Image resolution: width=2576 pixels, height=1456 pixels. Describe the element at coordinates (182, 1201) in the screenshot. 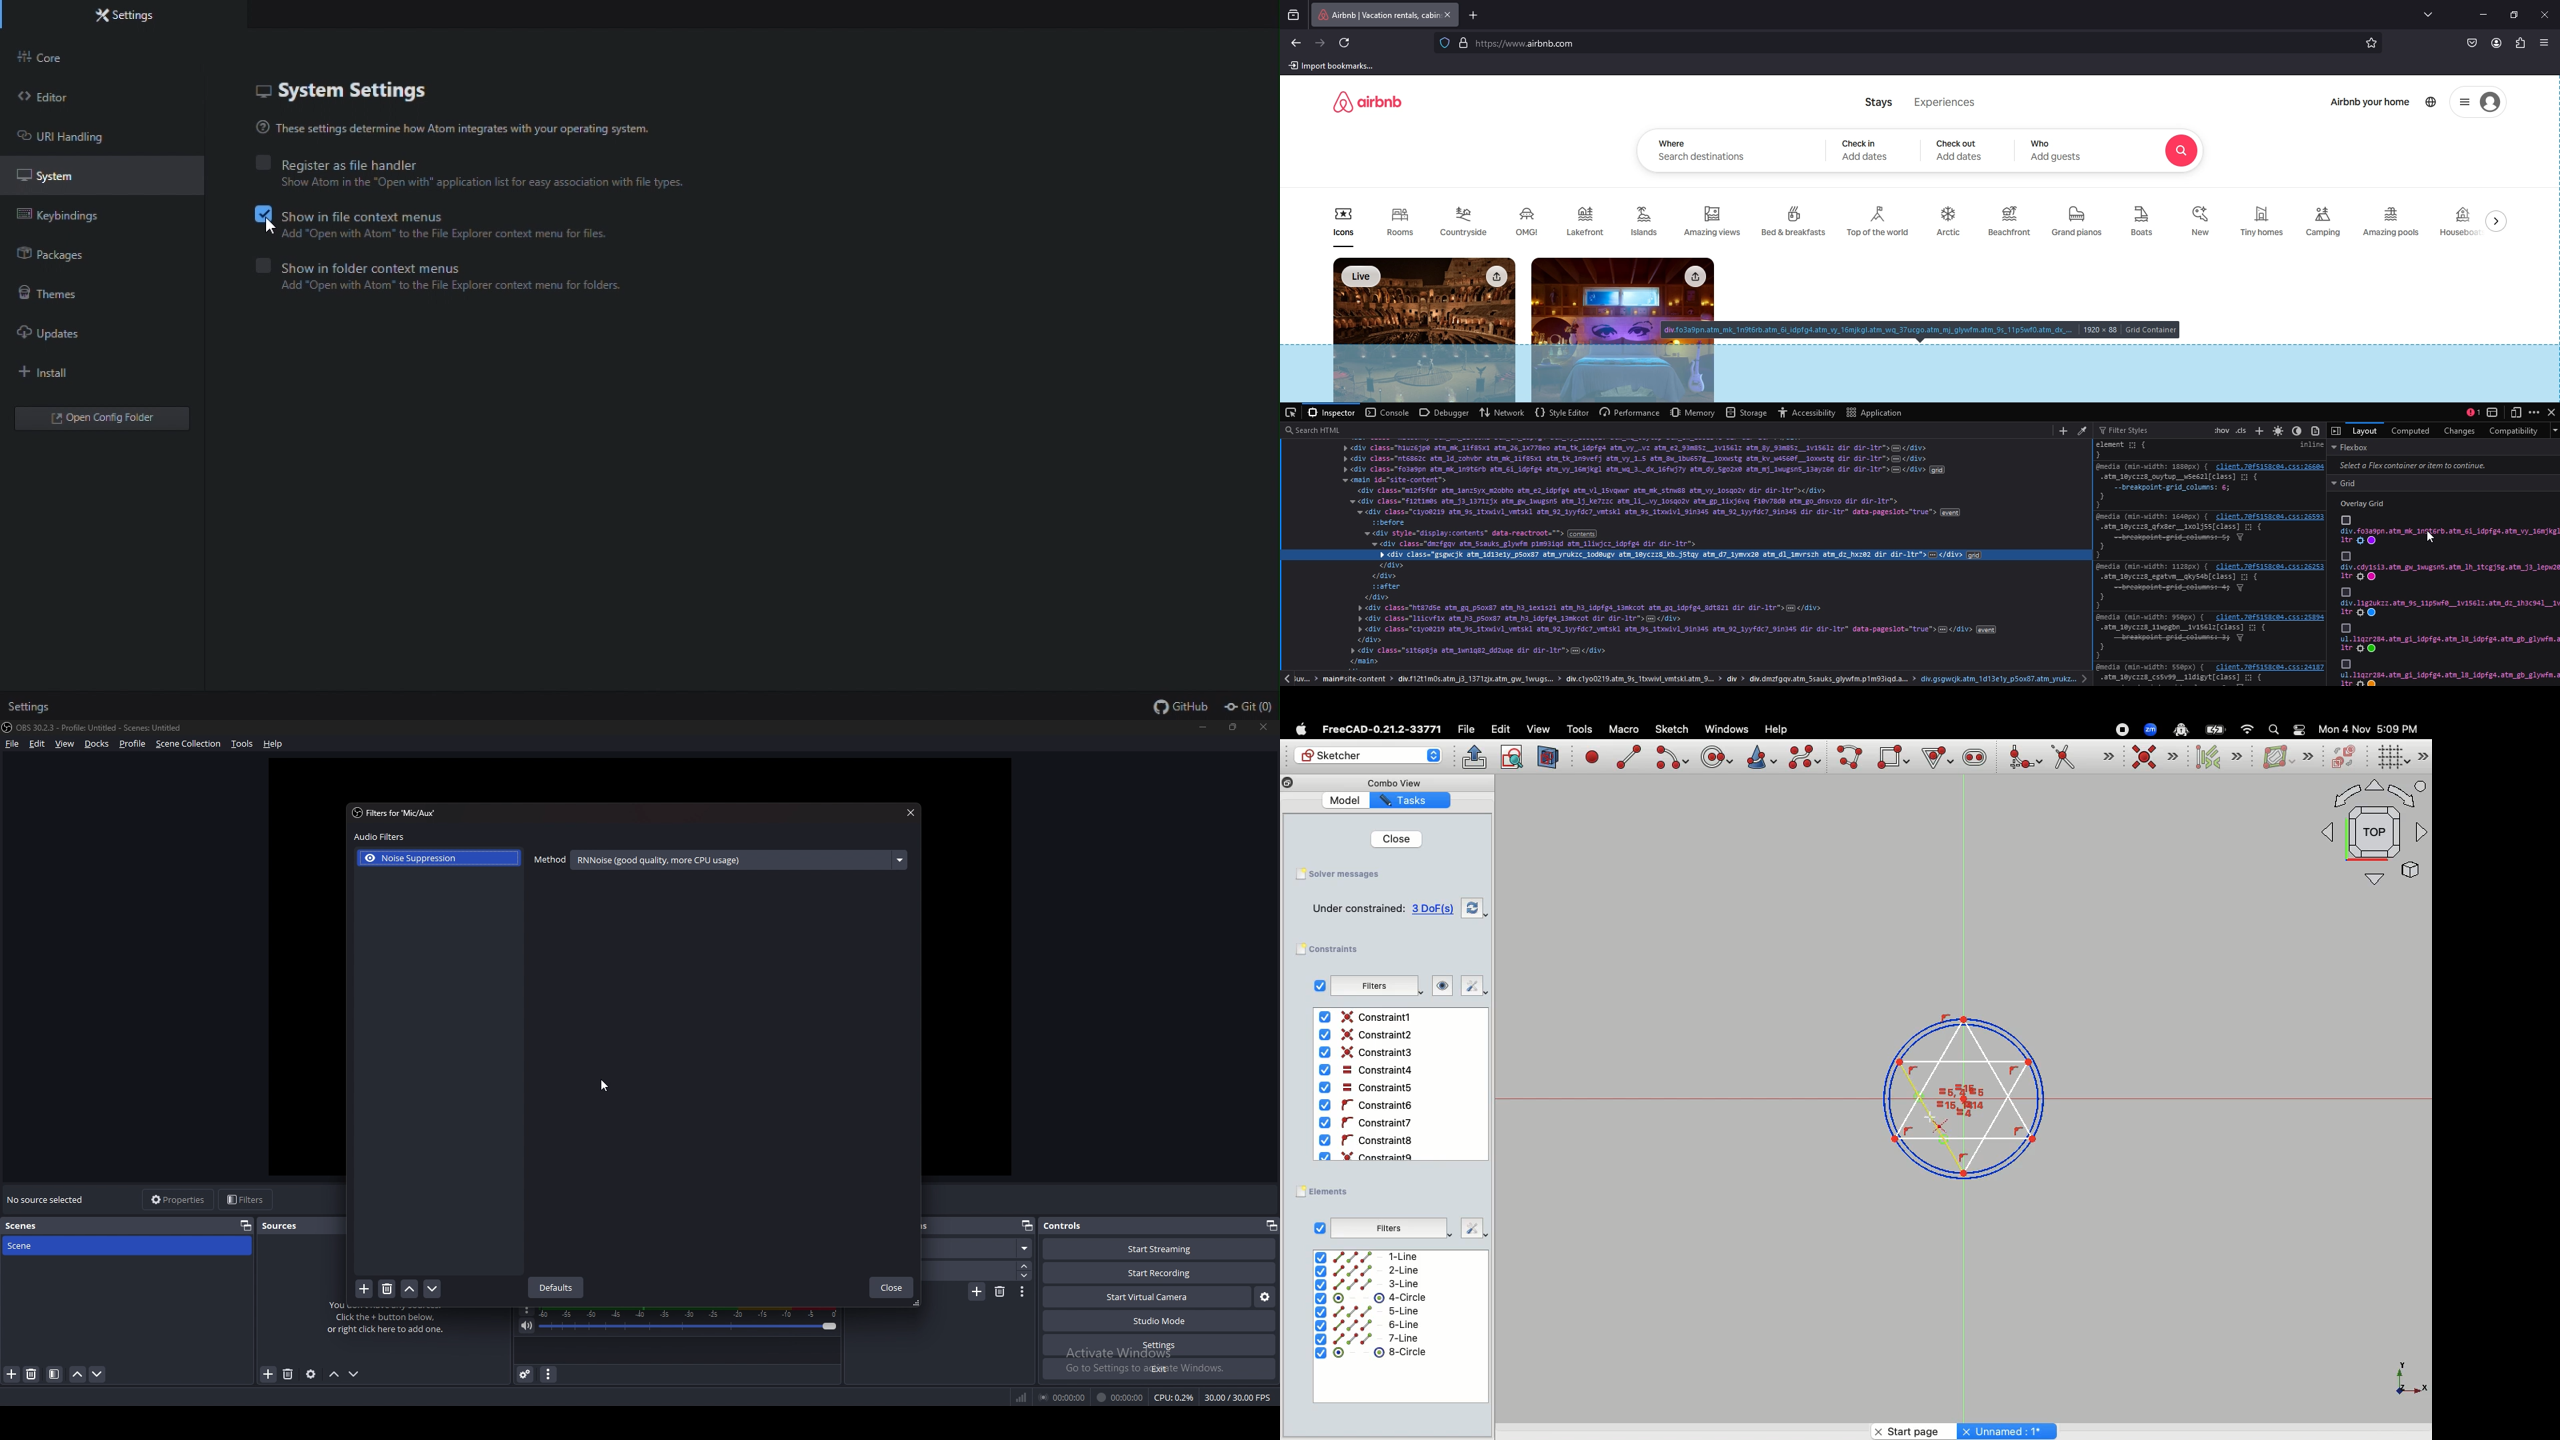

I see `properties` at that location.